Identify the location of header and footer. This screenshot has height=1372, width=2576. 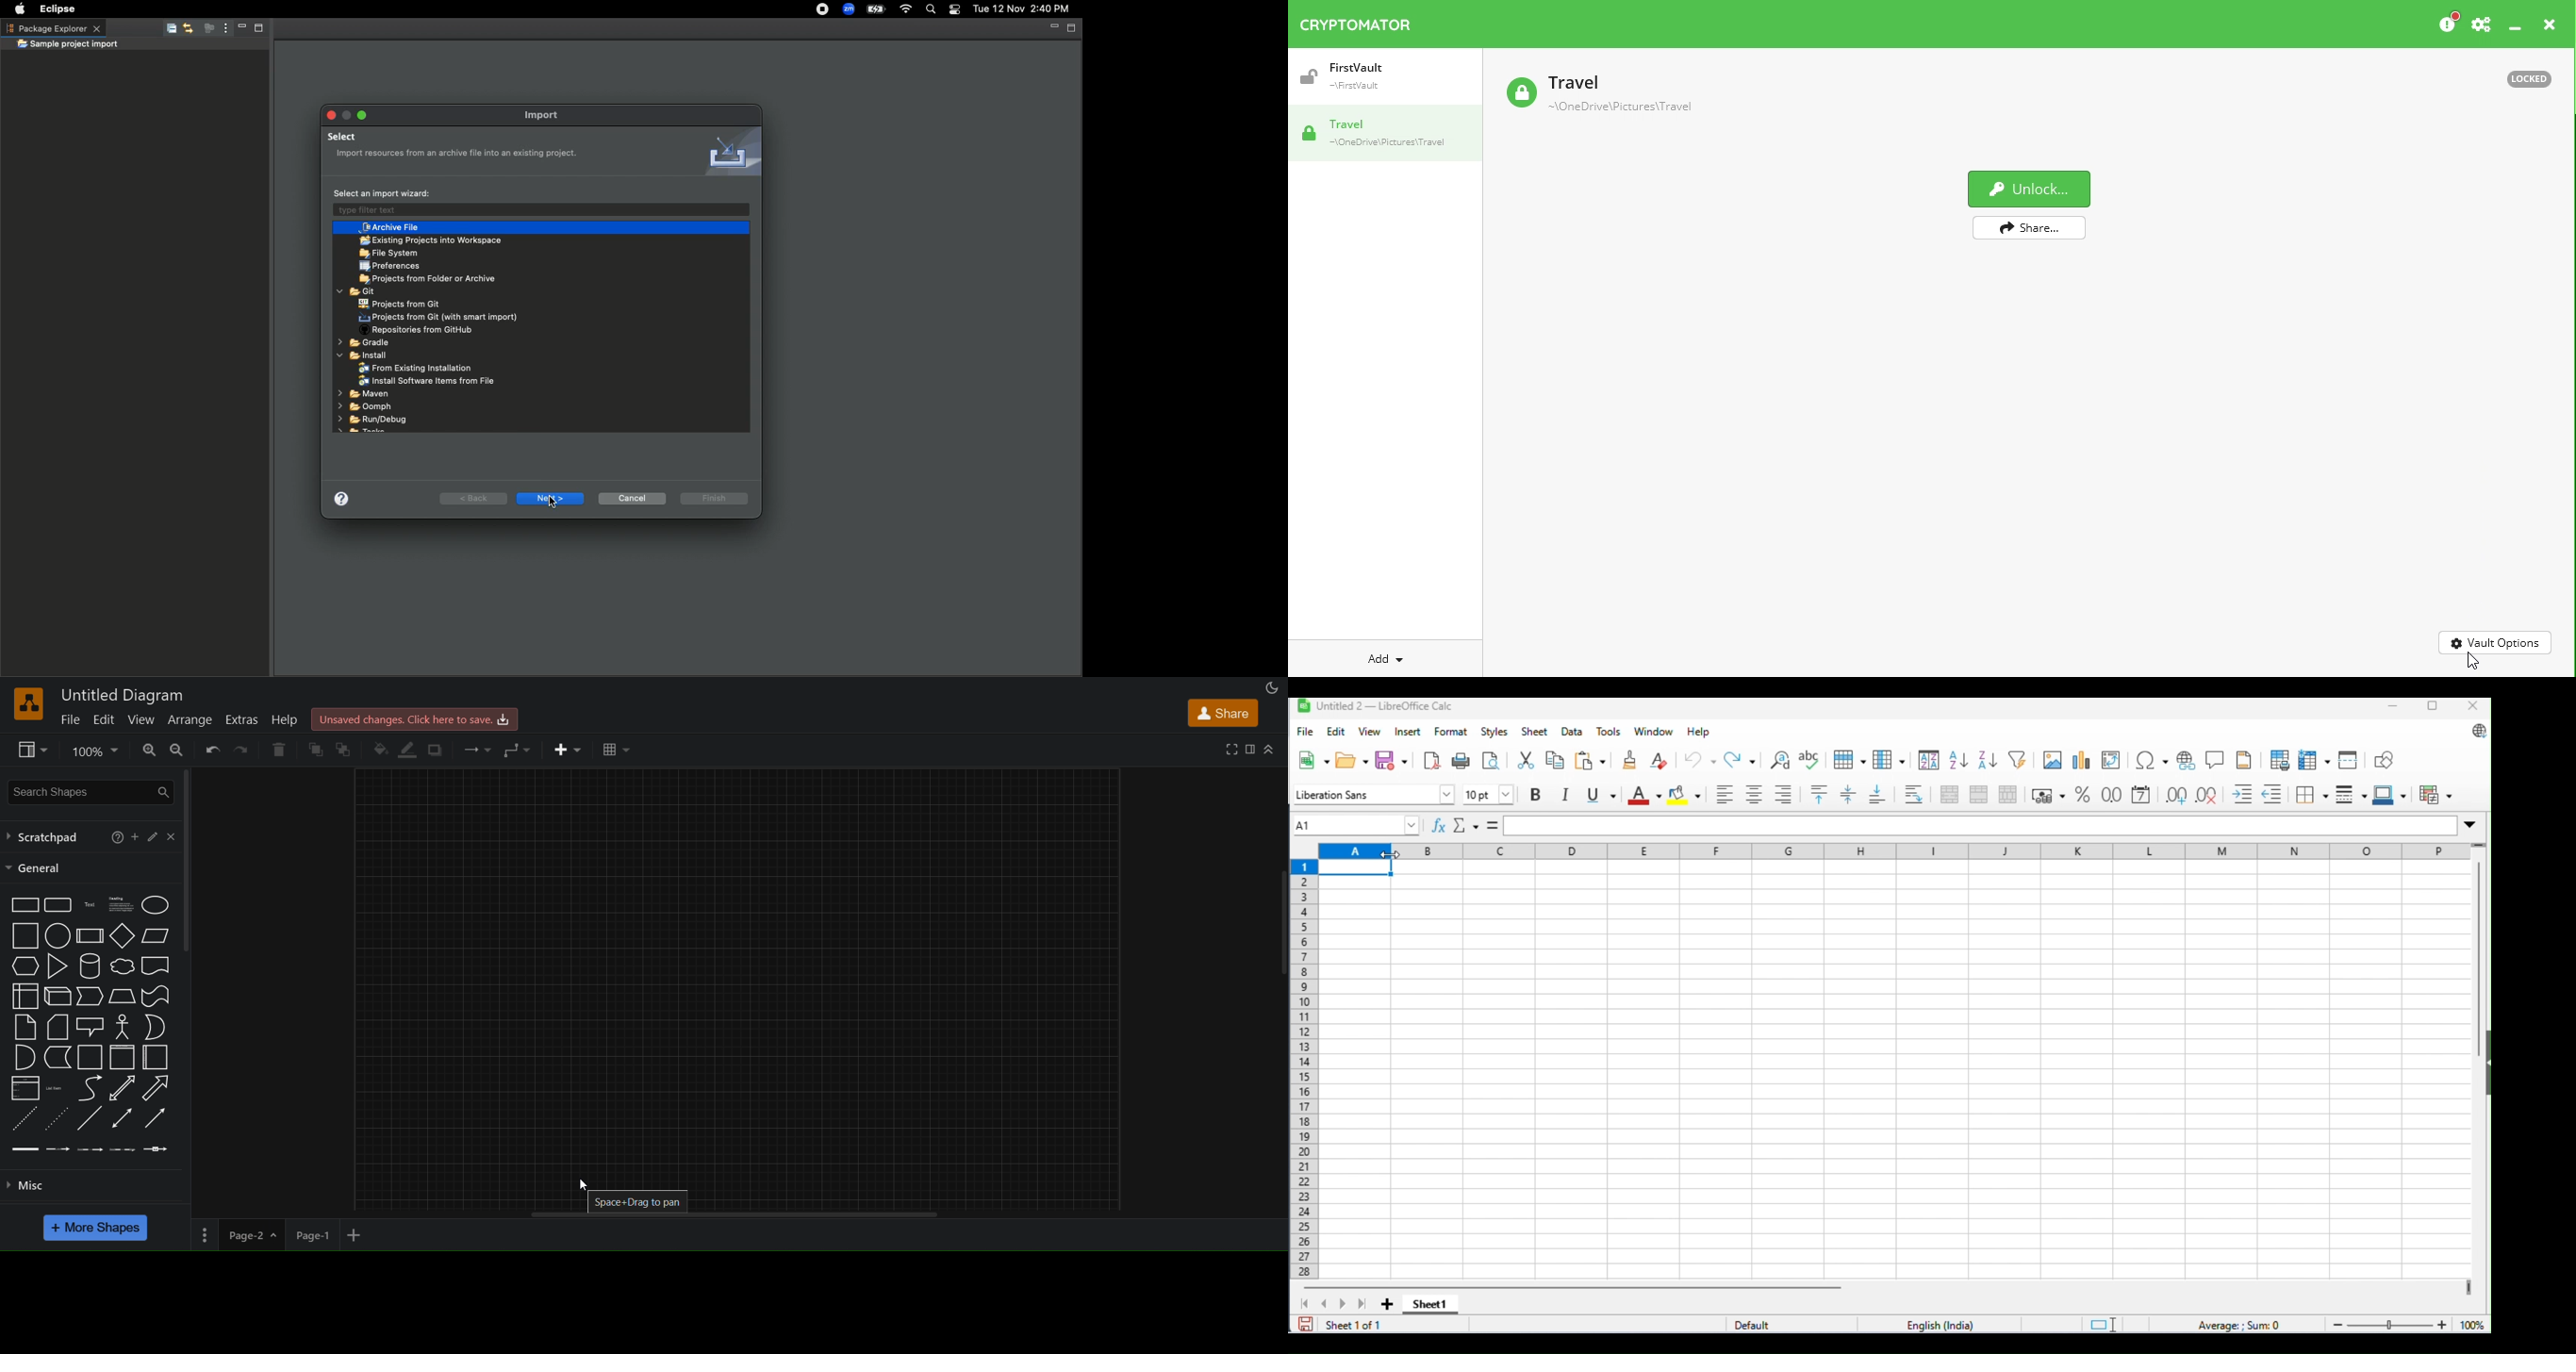
(2246, 760).